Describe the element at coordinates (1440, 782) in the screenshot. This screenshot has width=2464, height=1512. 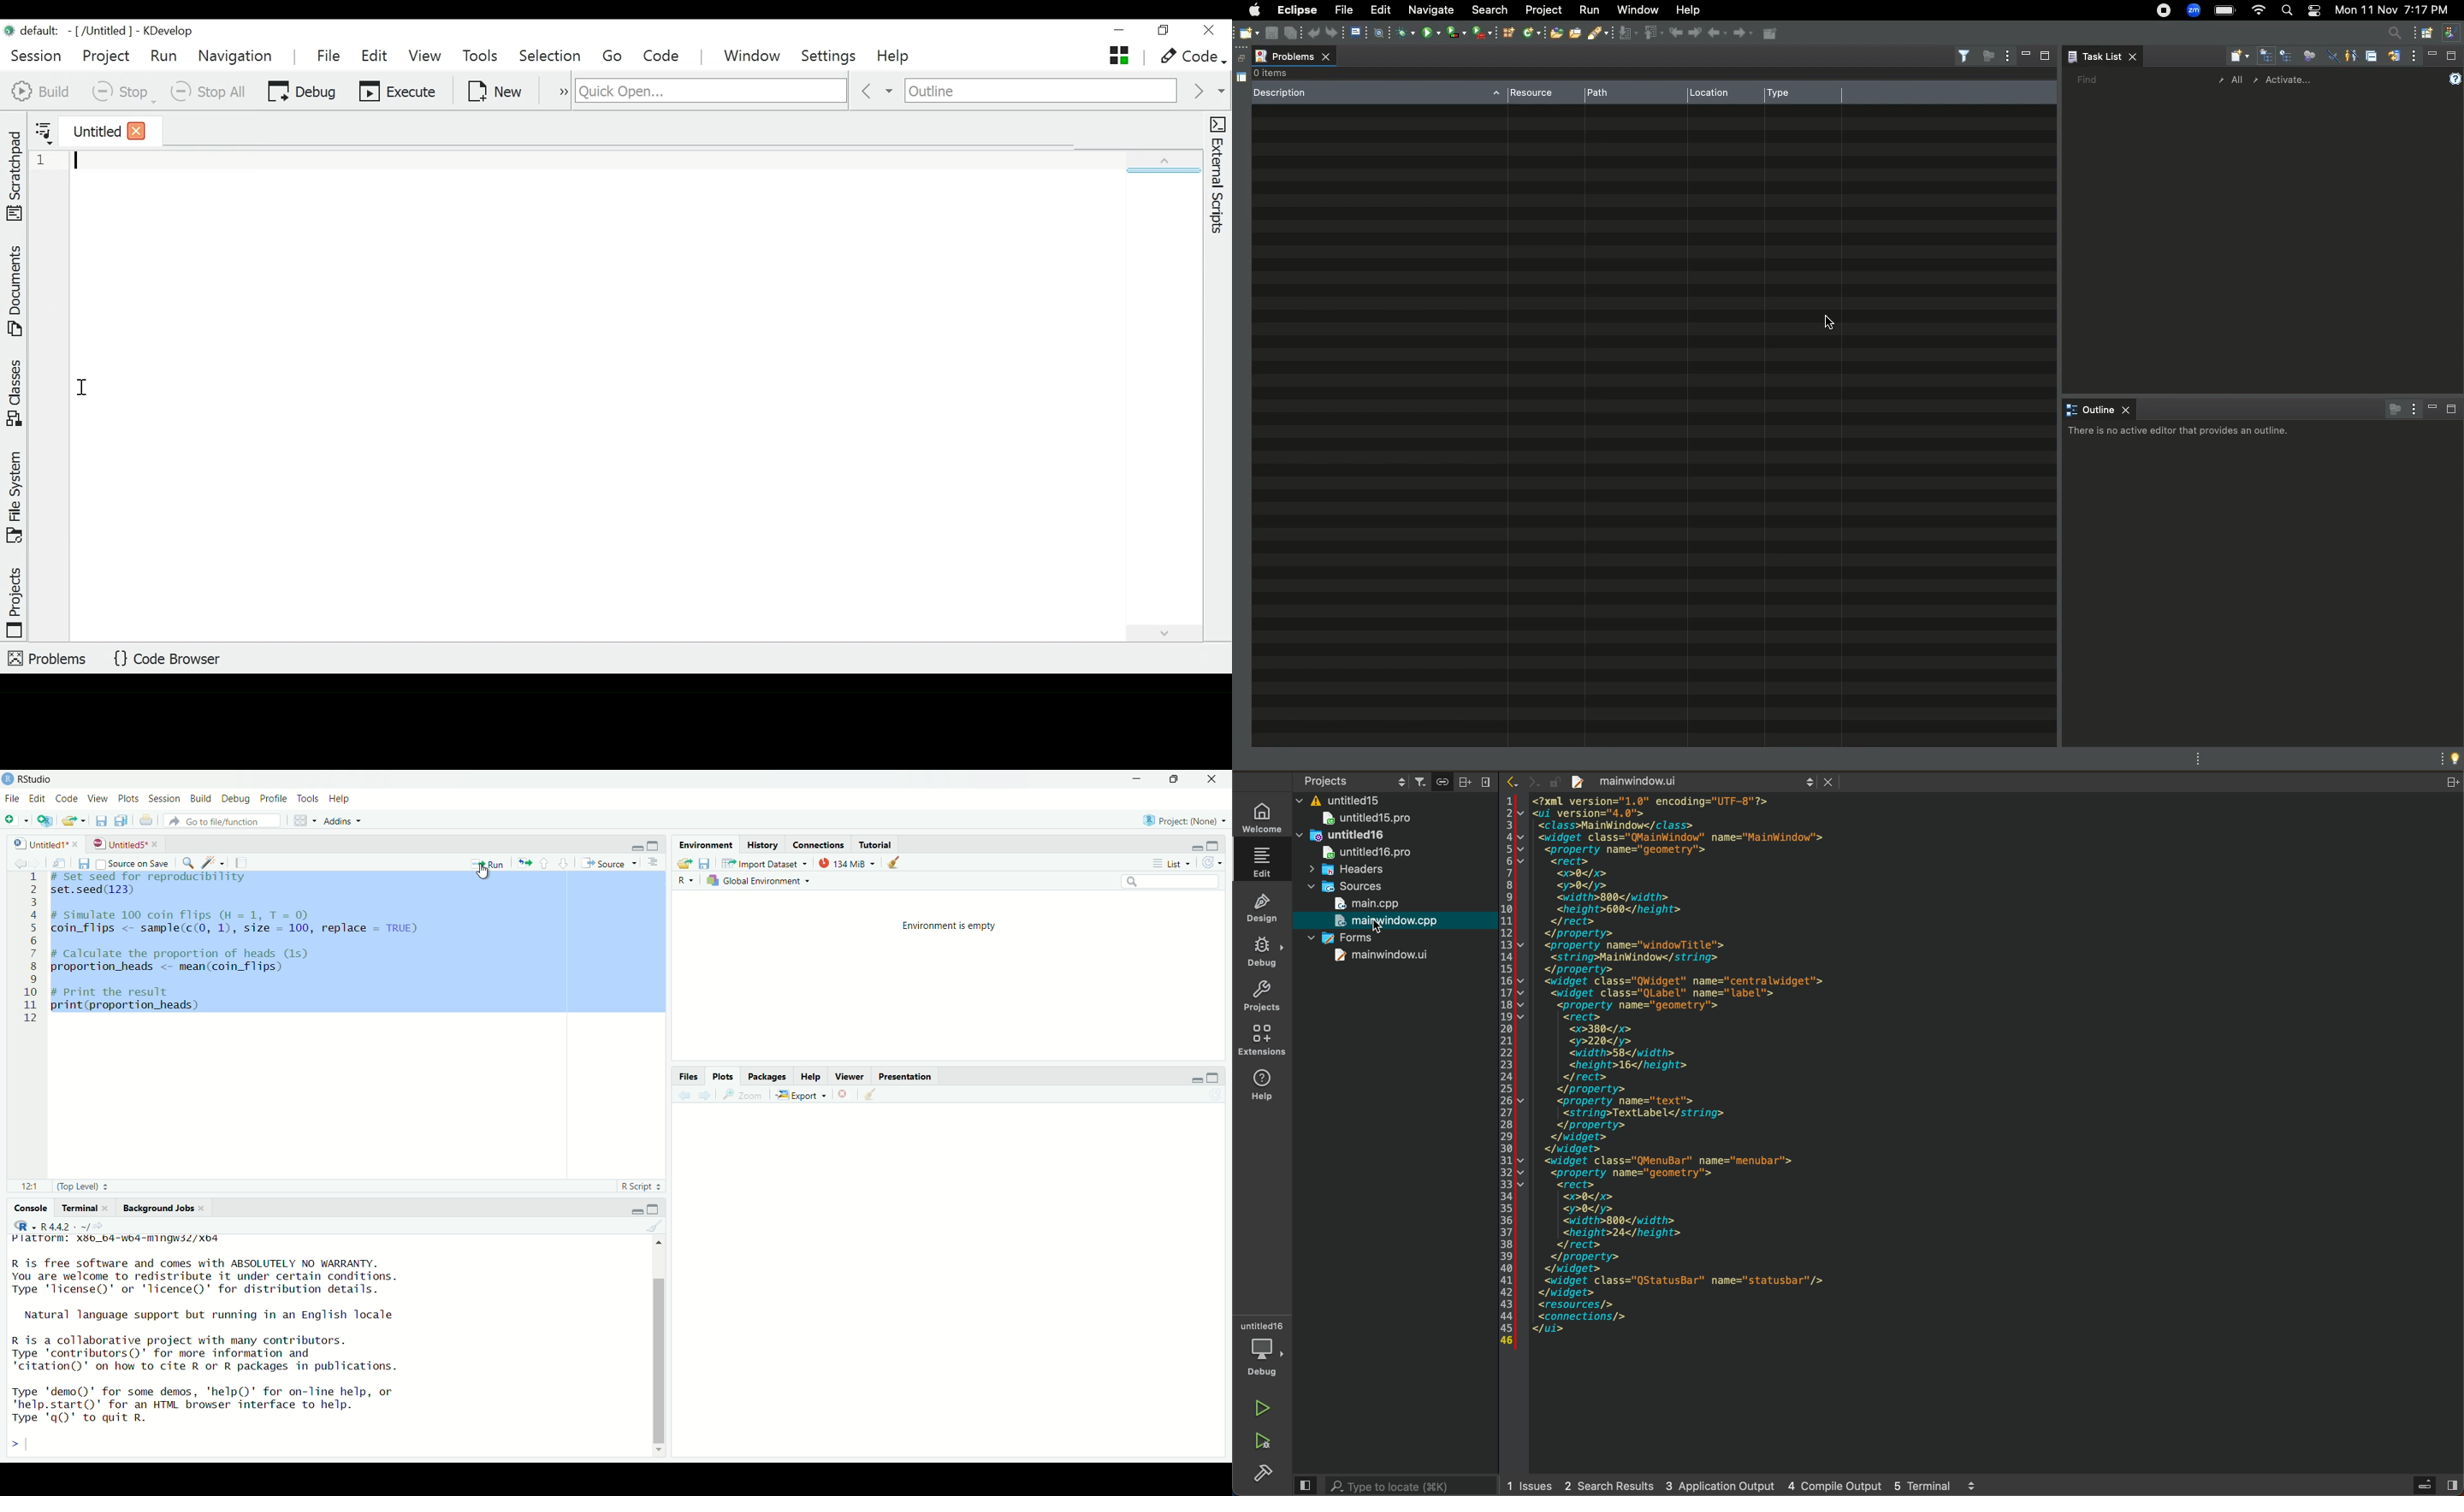
I see `attach` at that location.